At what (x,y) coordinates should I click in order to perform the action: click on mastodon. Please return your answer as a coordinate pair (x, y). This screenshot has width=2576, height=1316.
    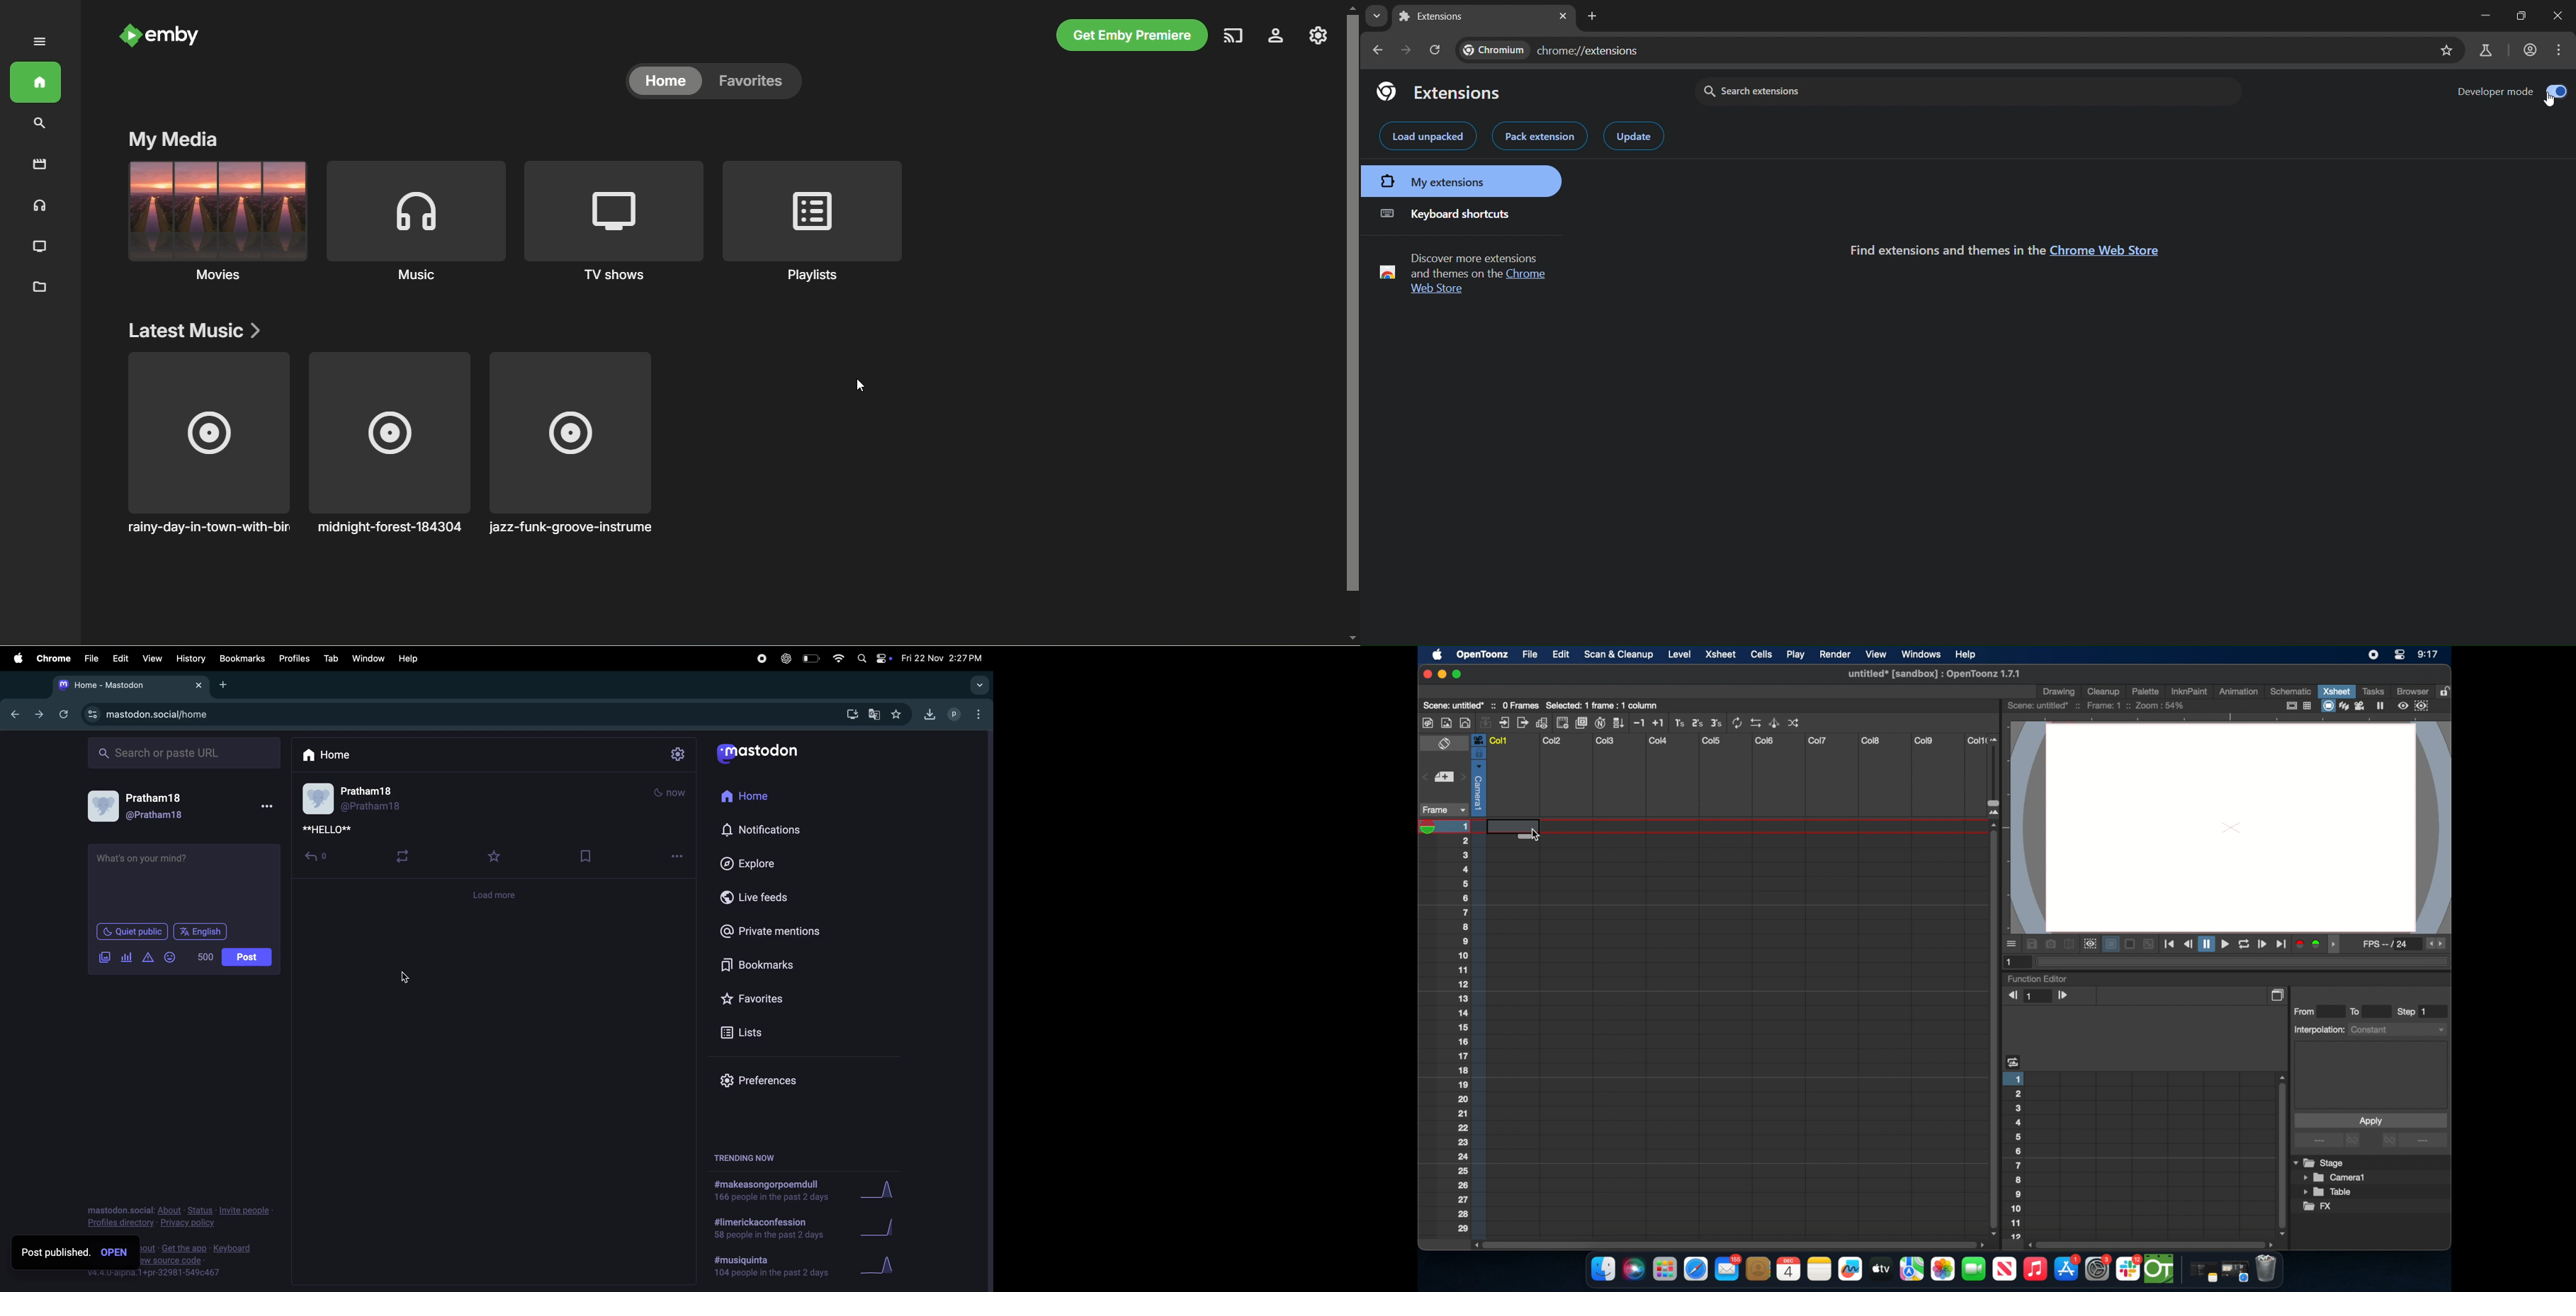
    Looking at the image, I should click on (762, 754).